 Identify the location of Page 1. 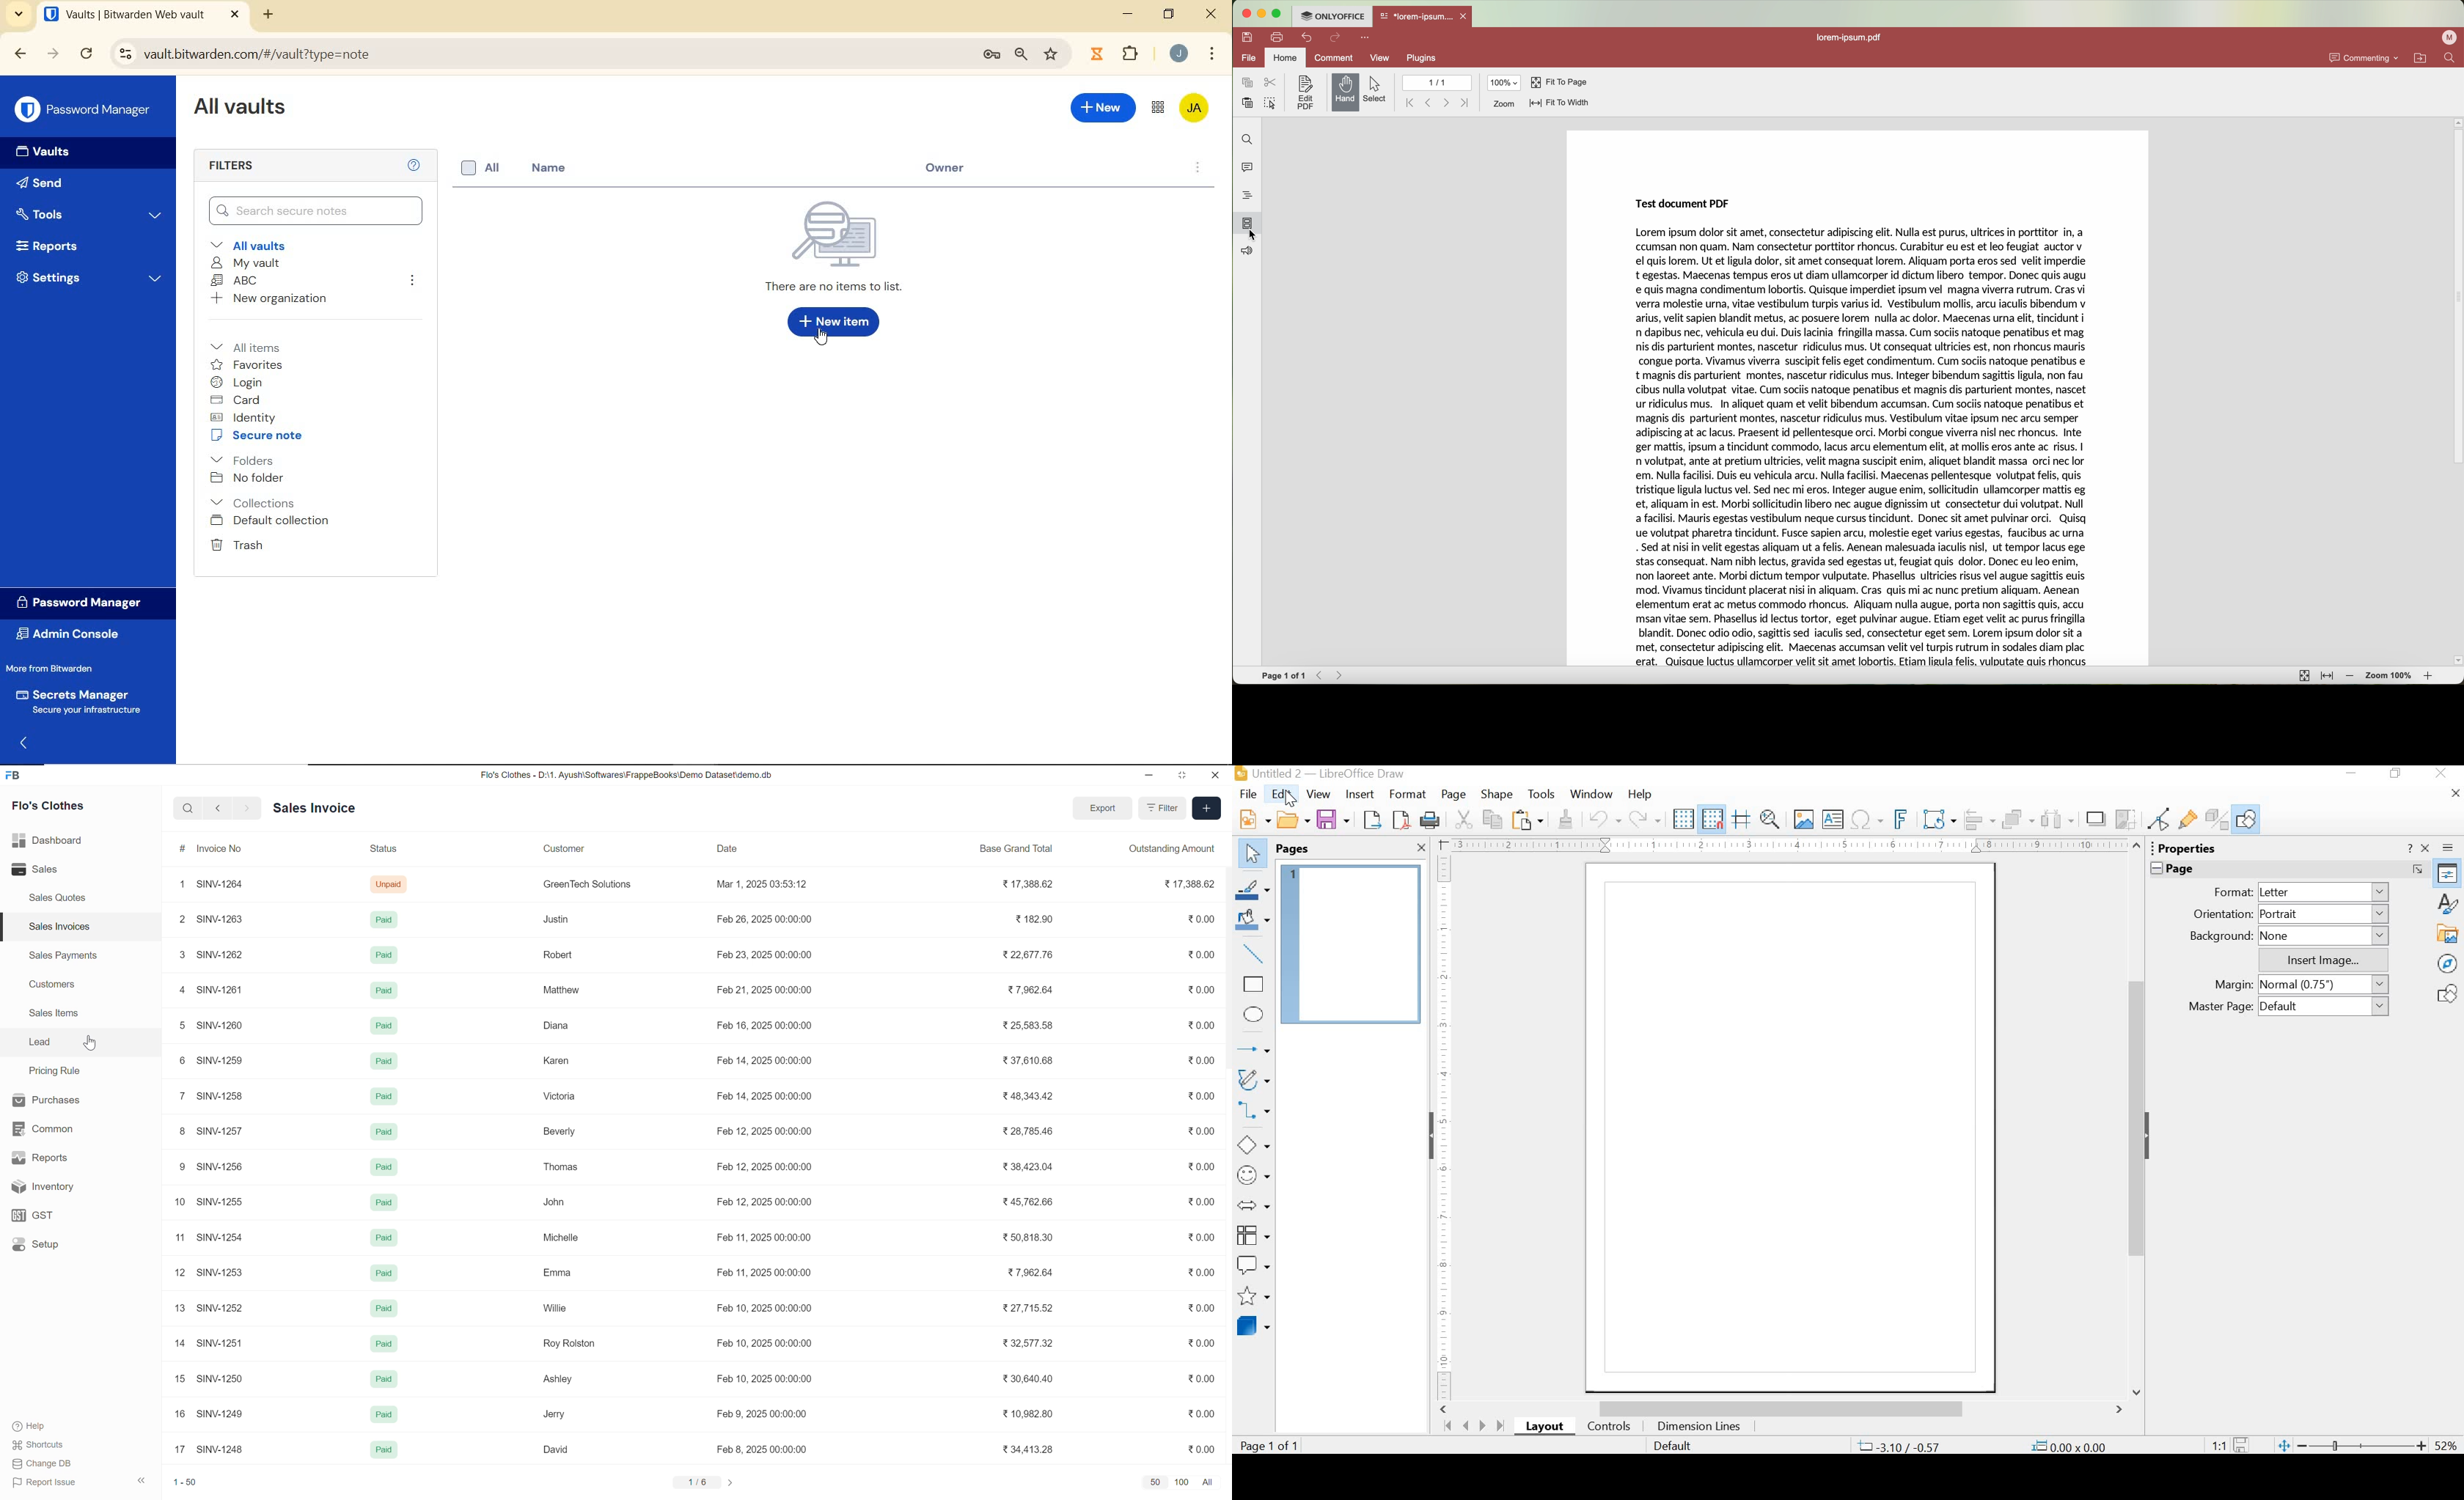
(1352, 945).